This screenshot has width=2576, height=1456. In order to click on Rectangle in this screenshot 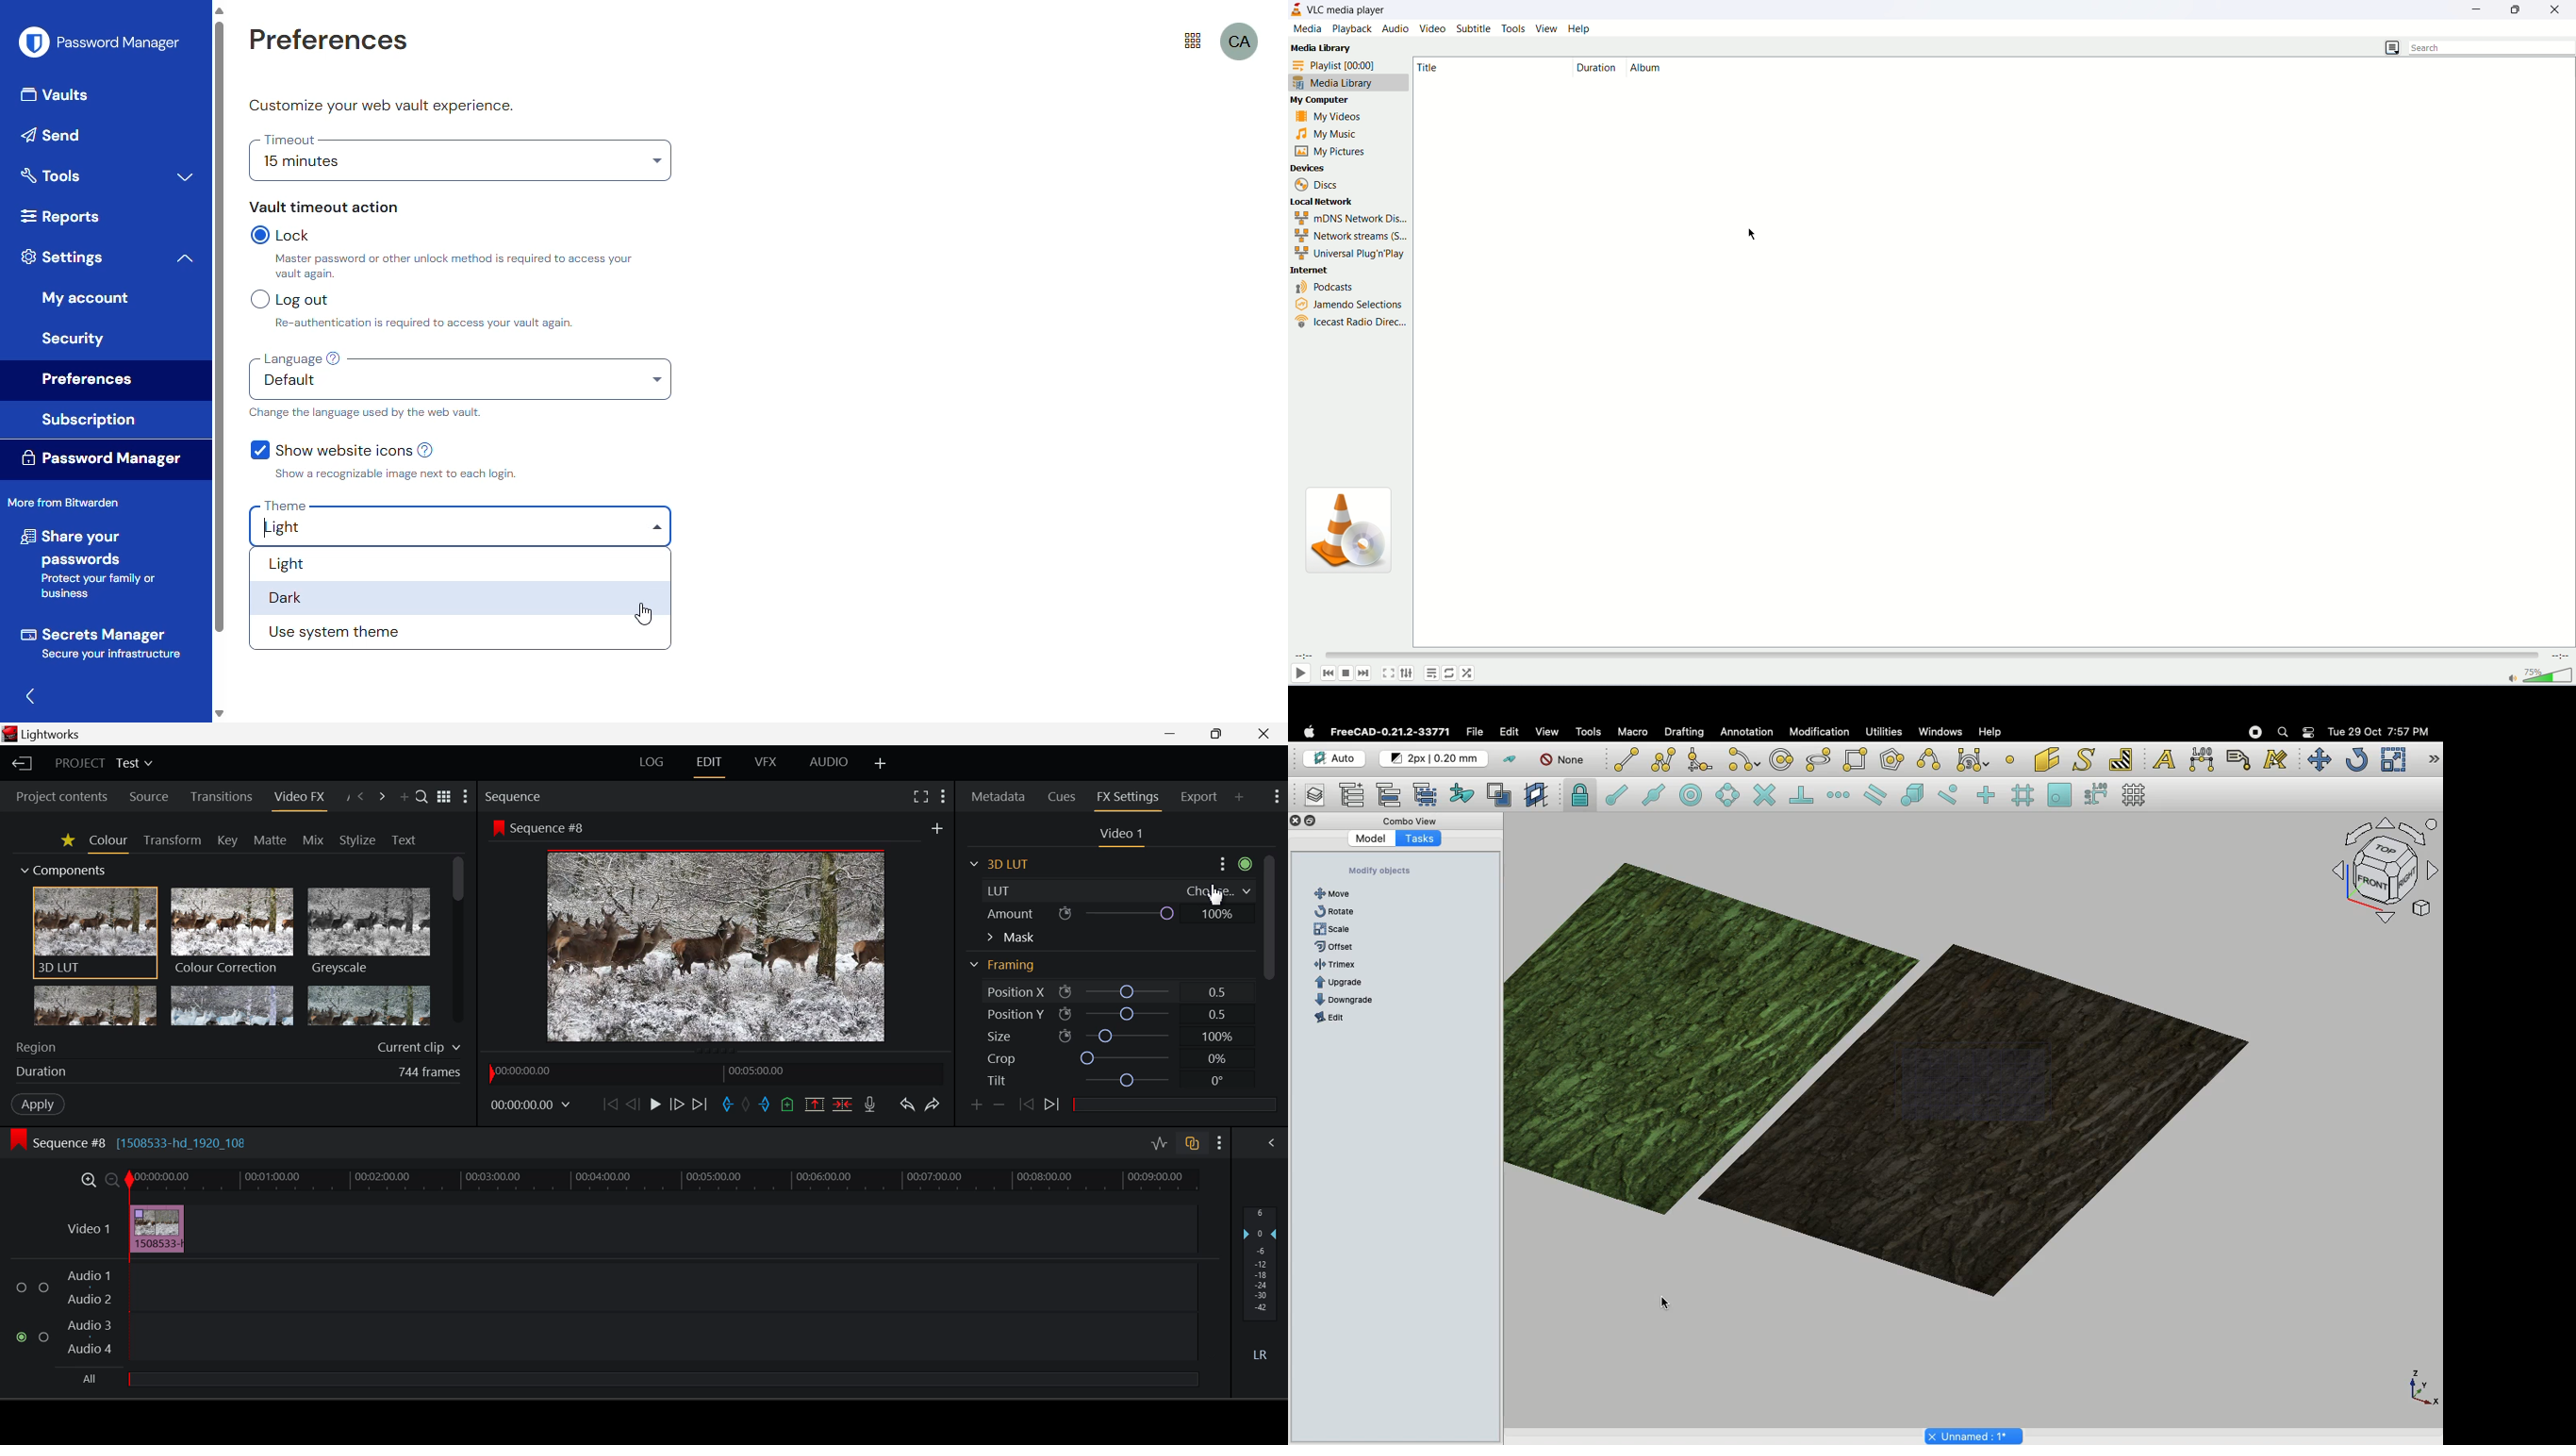, I will do `click(1859, 760)`.